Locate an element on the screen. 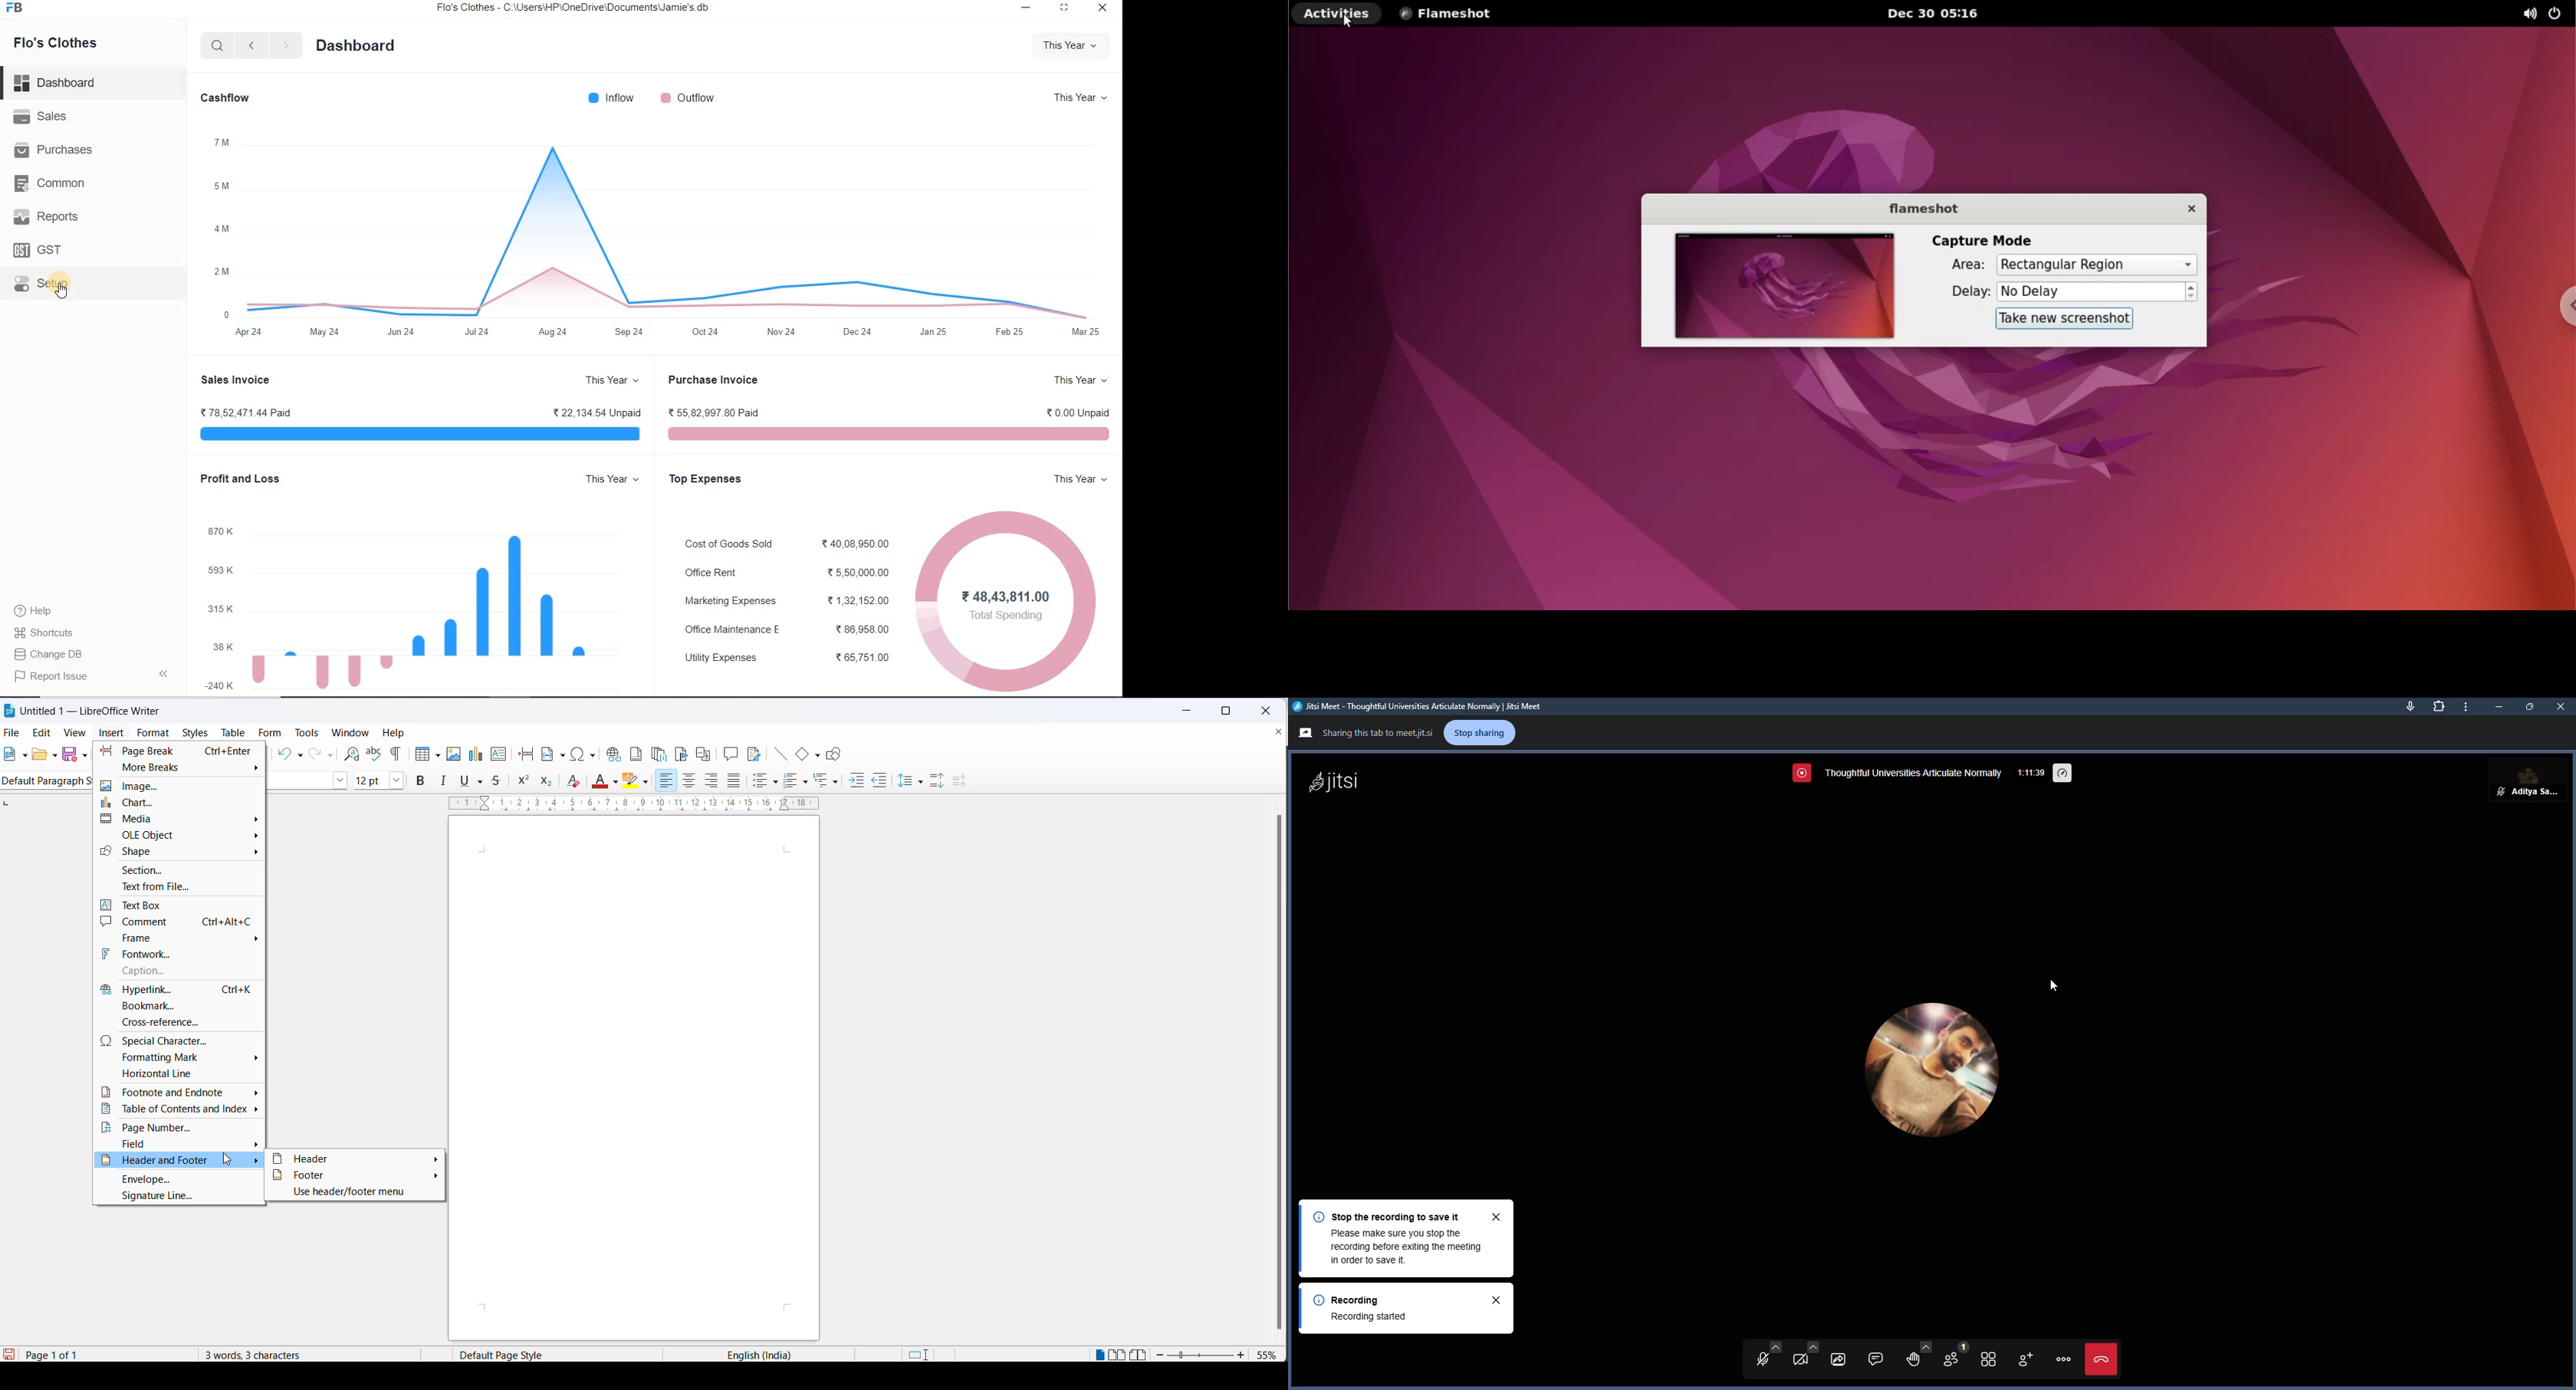 The width and height of the screenshot is (2576, 1400). 870K is located at coordinates (219, 531).